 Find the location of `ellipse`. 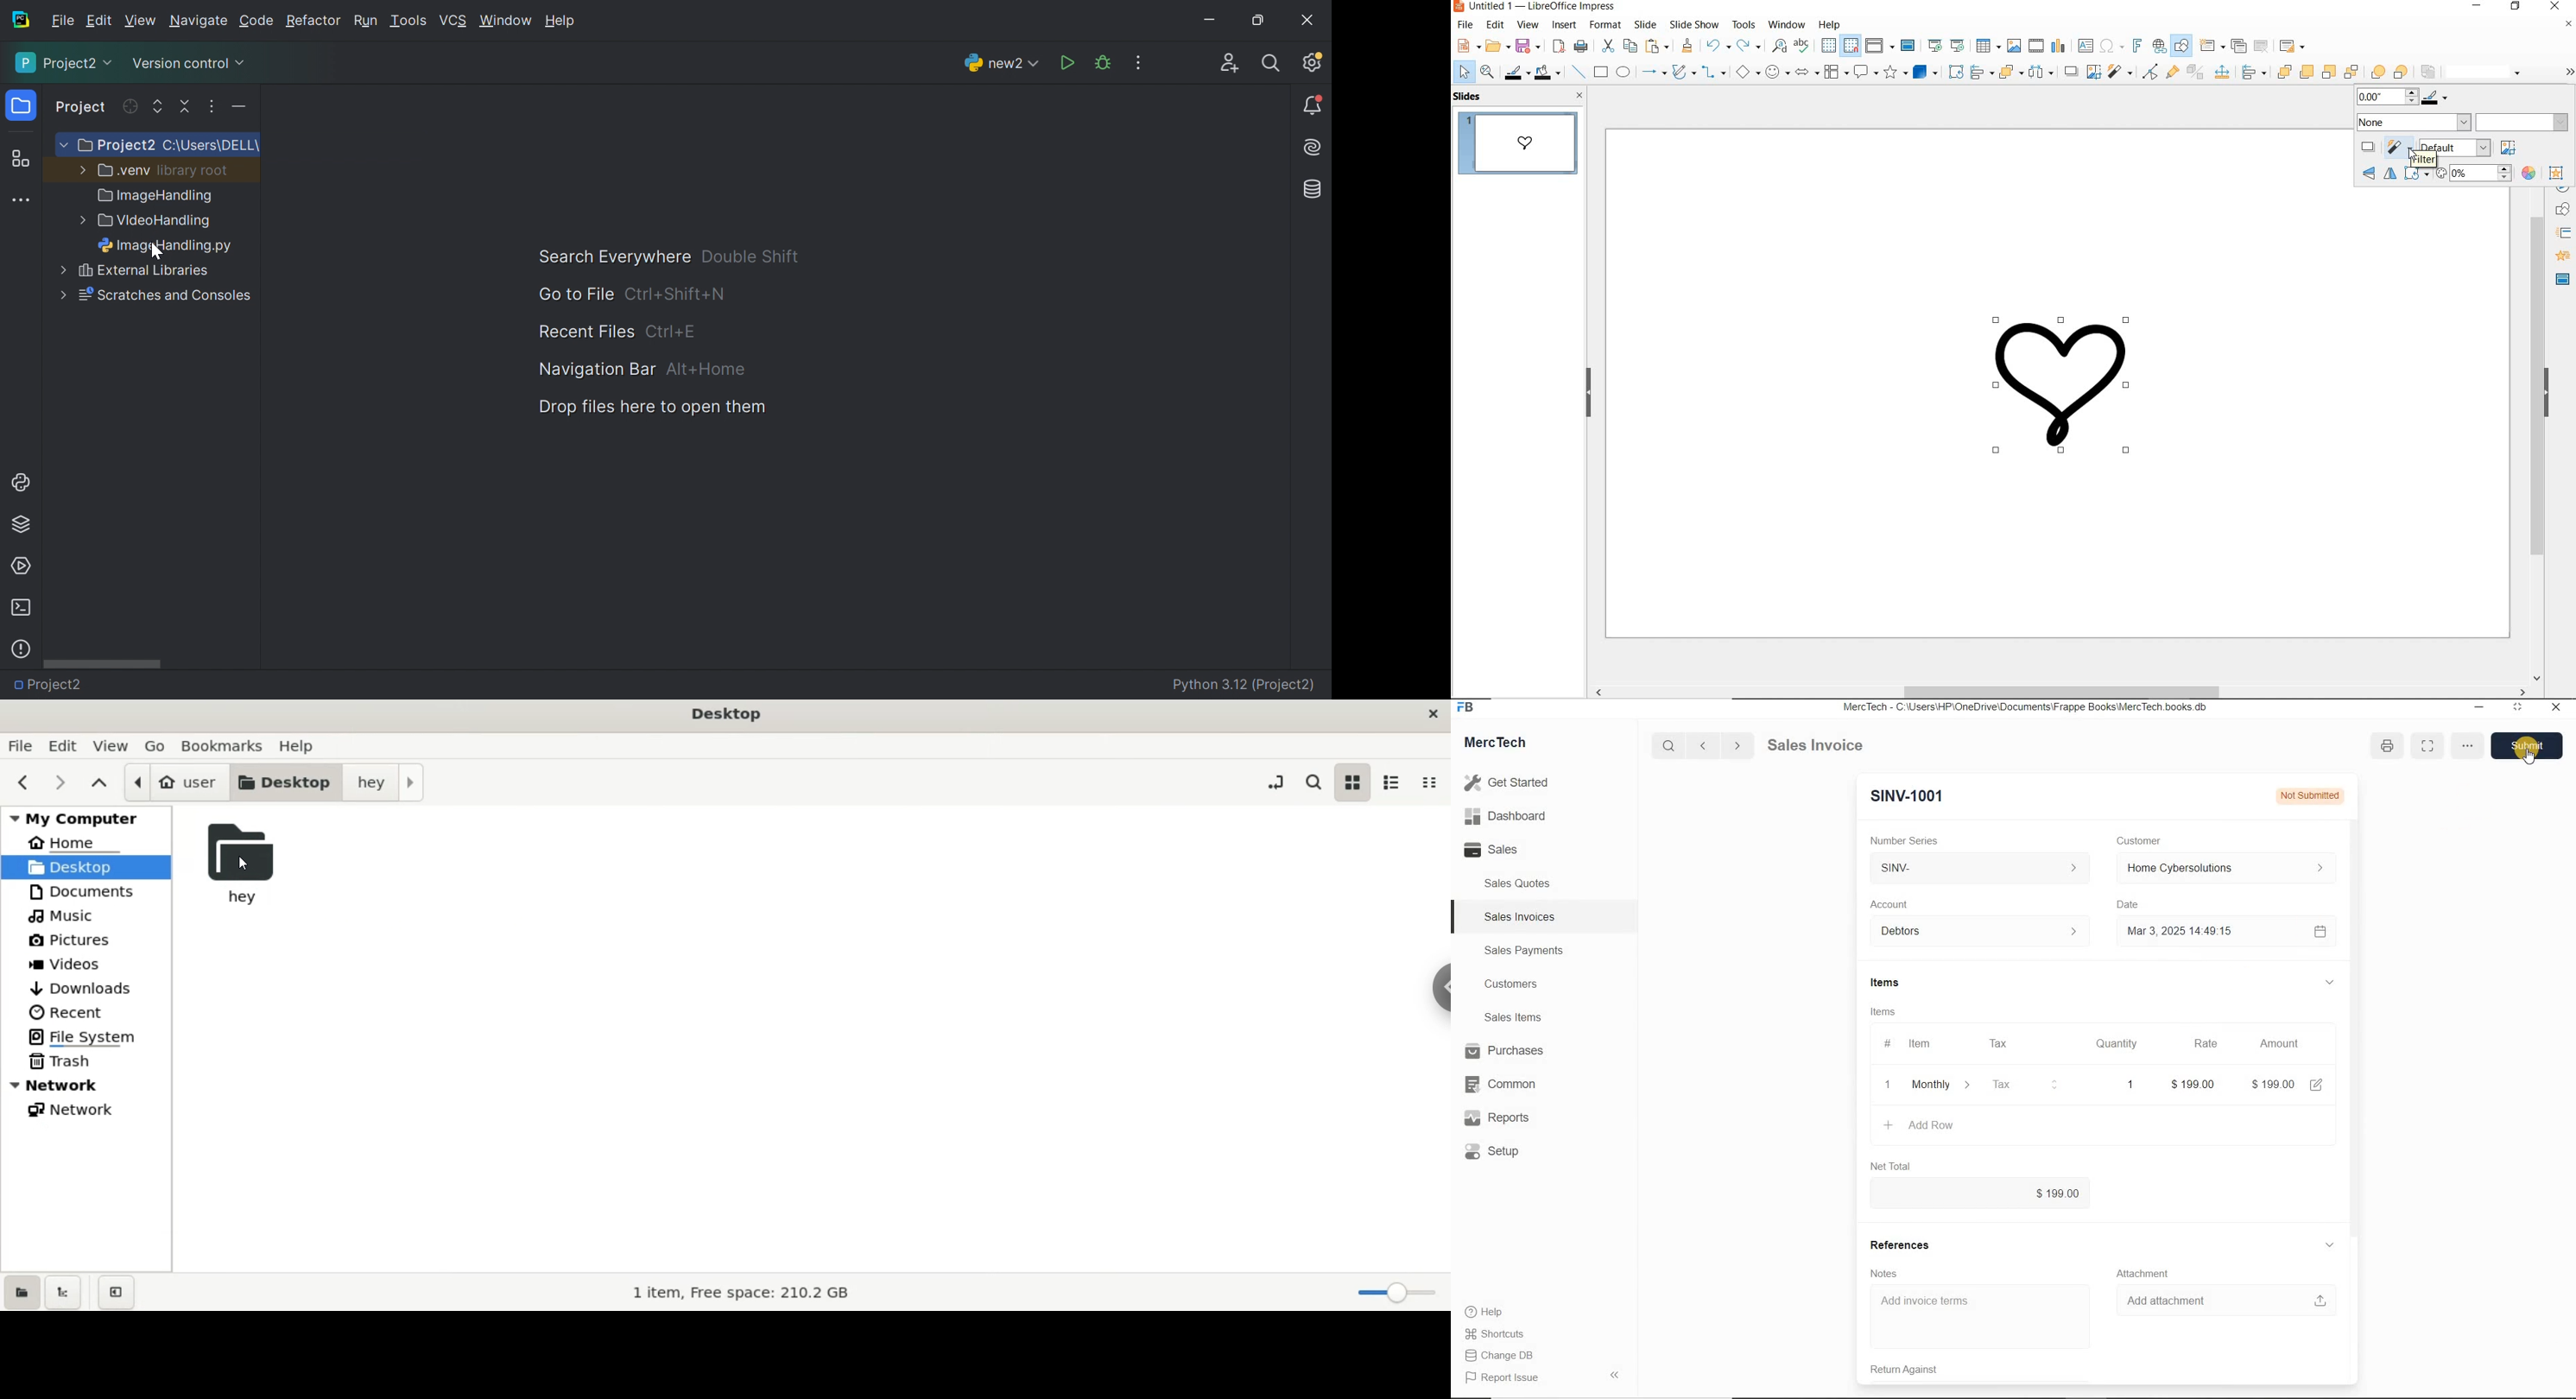

ellipse is located at coordinates (1624, 72).